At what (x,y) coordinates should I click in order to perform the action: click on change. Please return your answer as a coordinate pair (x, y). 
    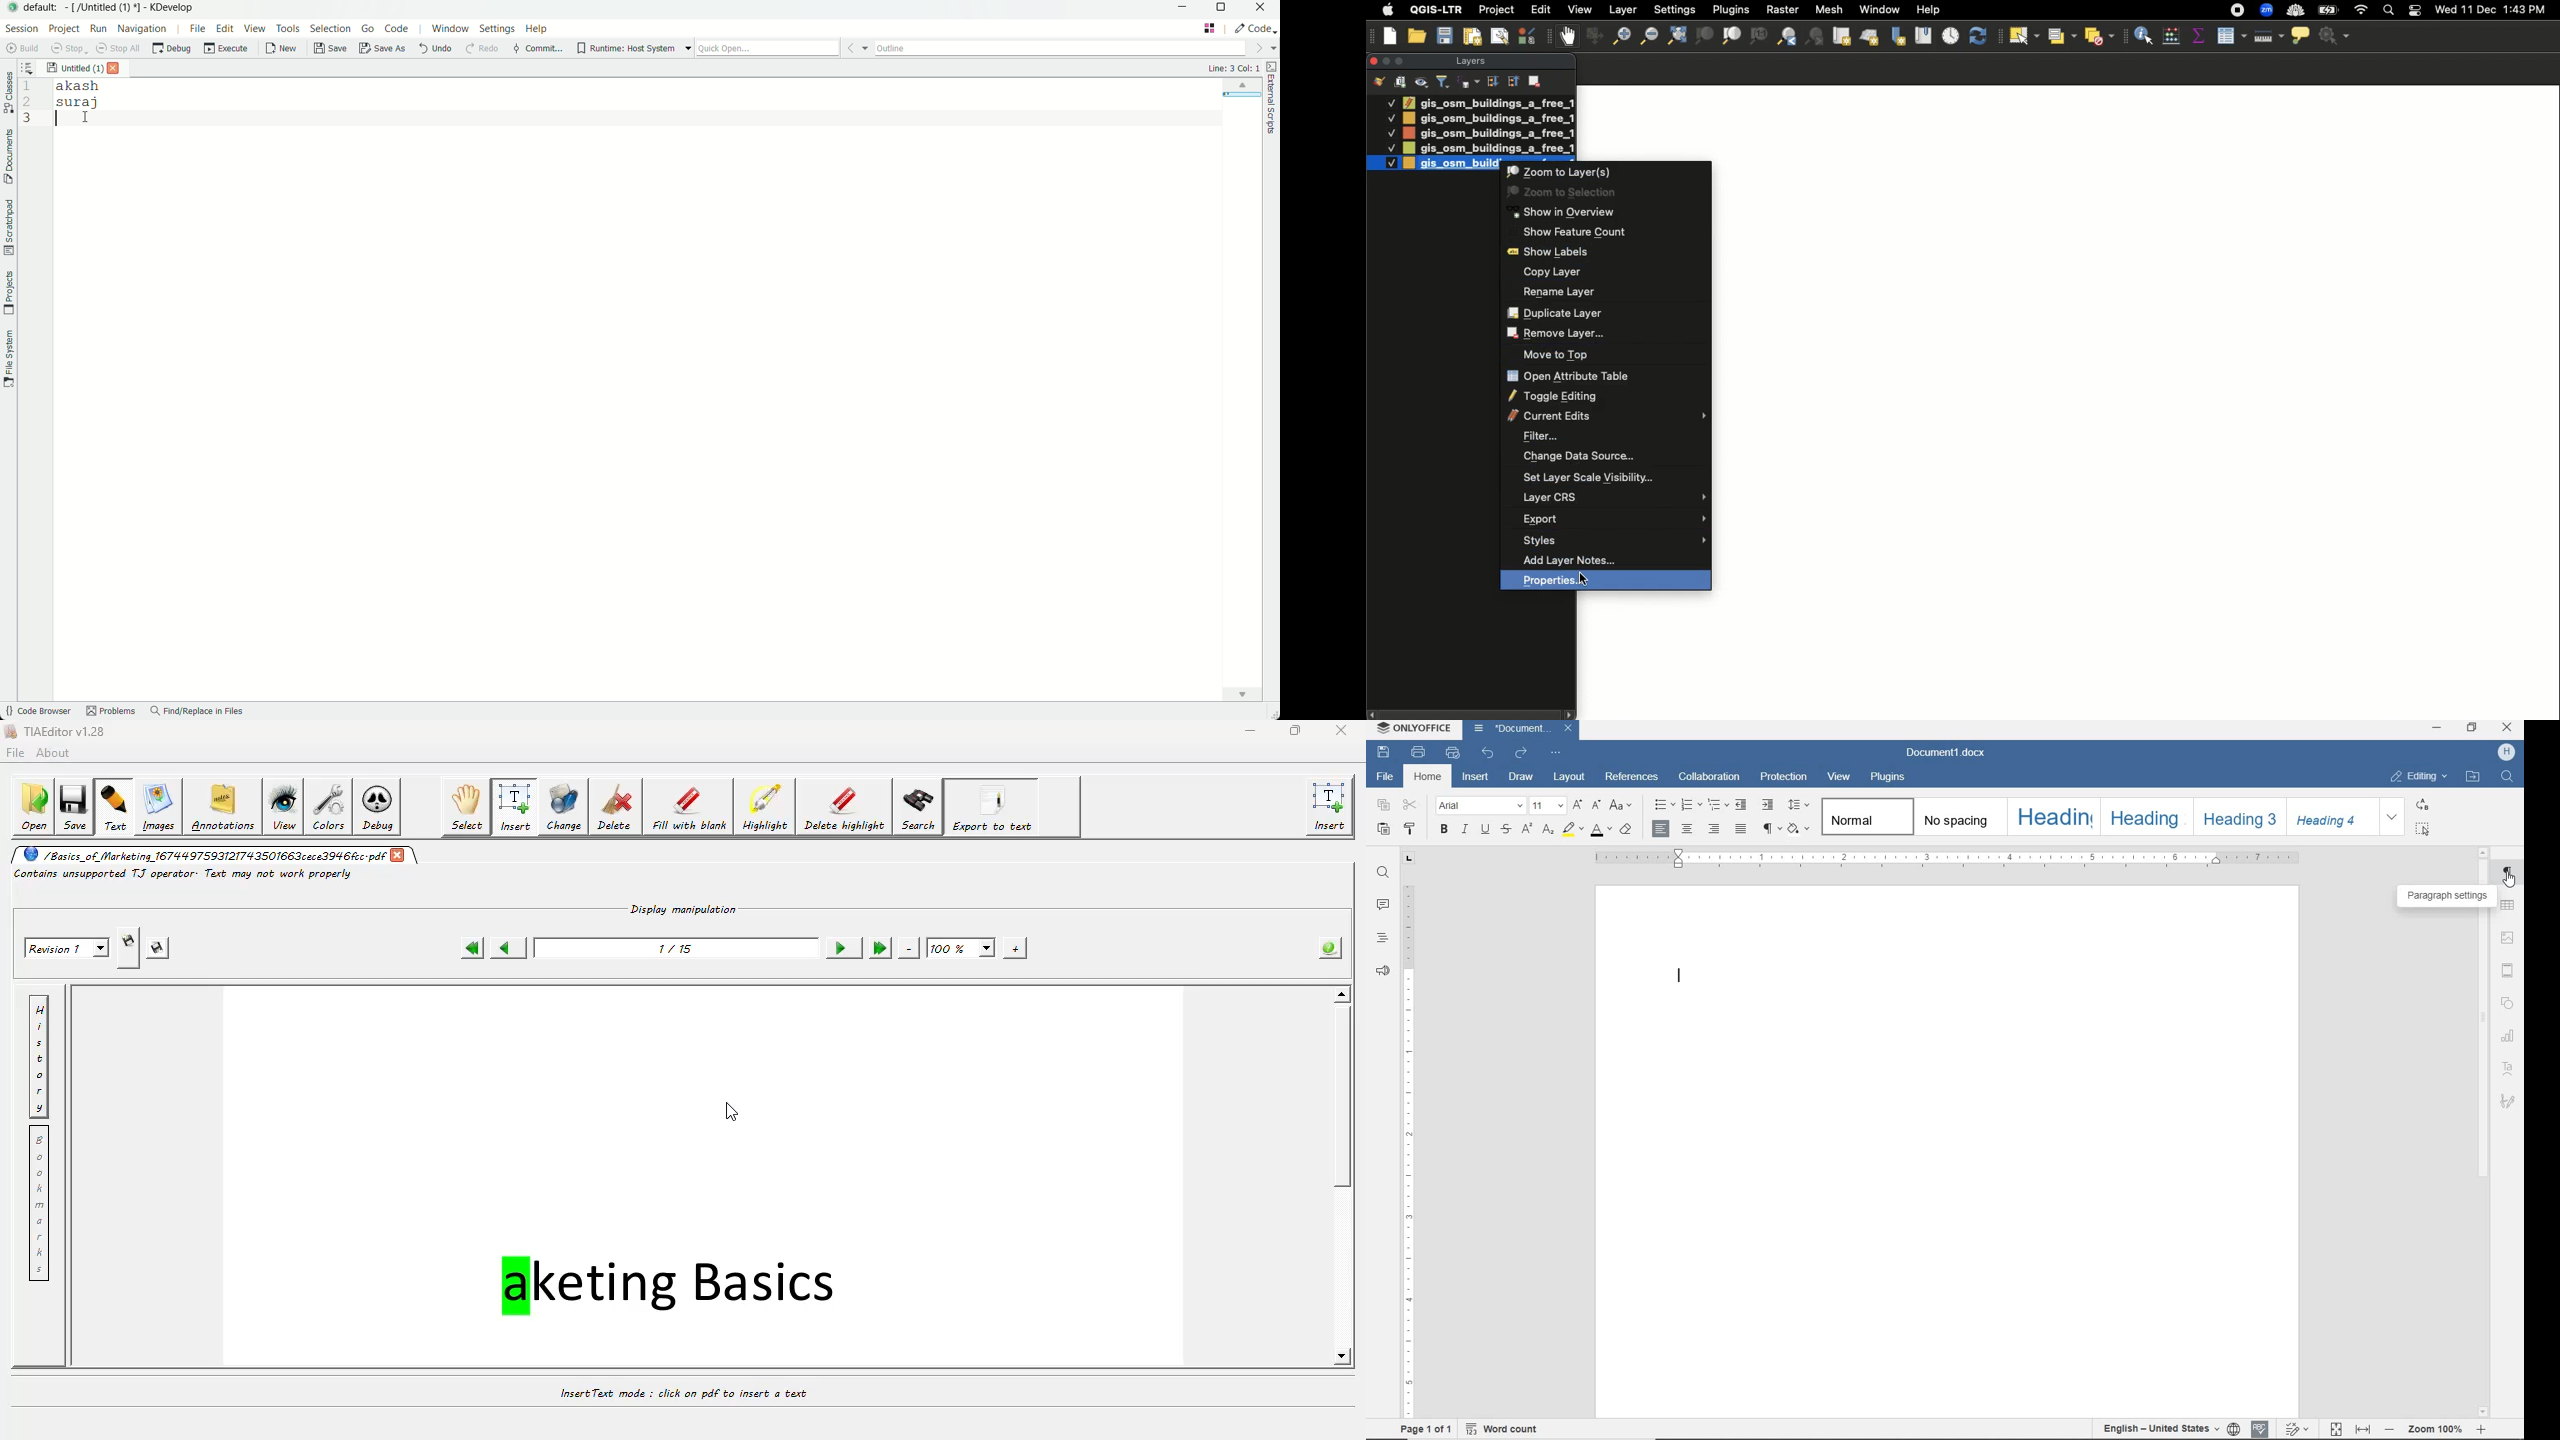
    Looking at the image, I should click on (564, 808).